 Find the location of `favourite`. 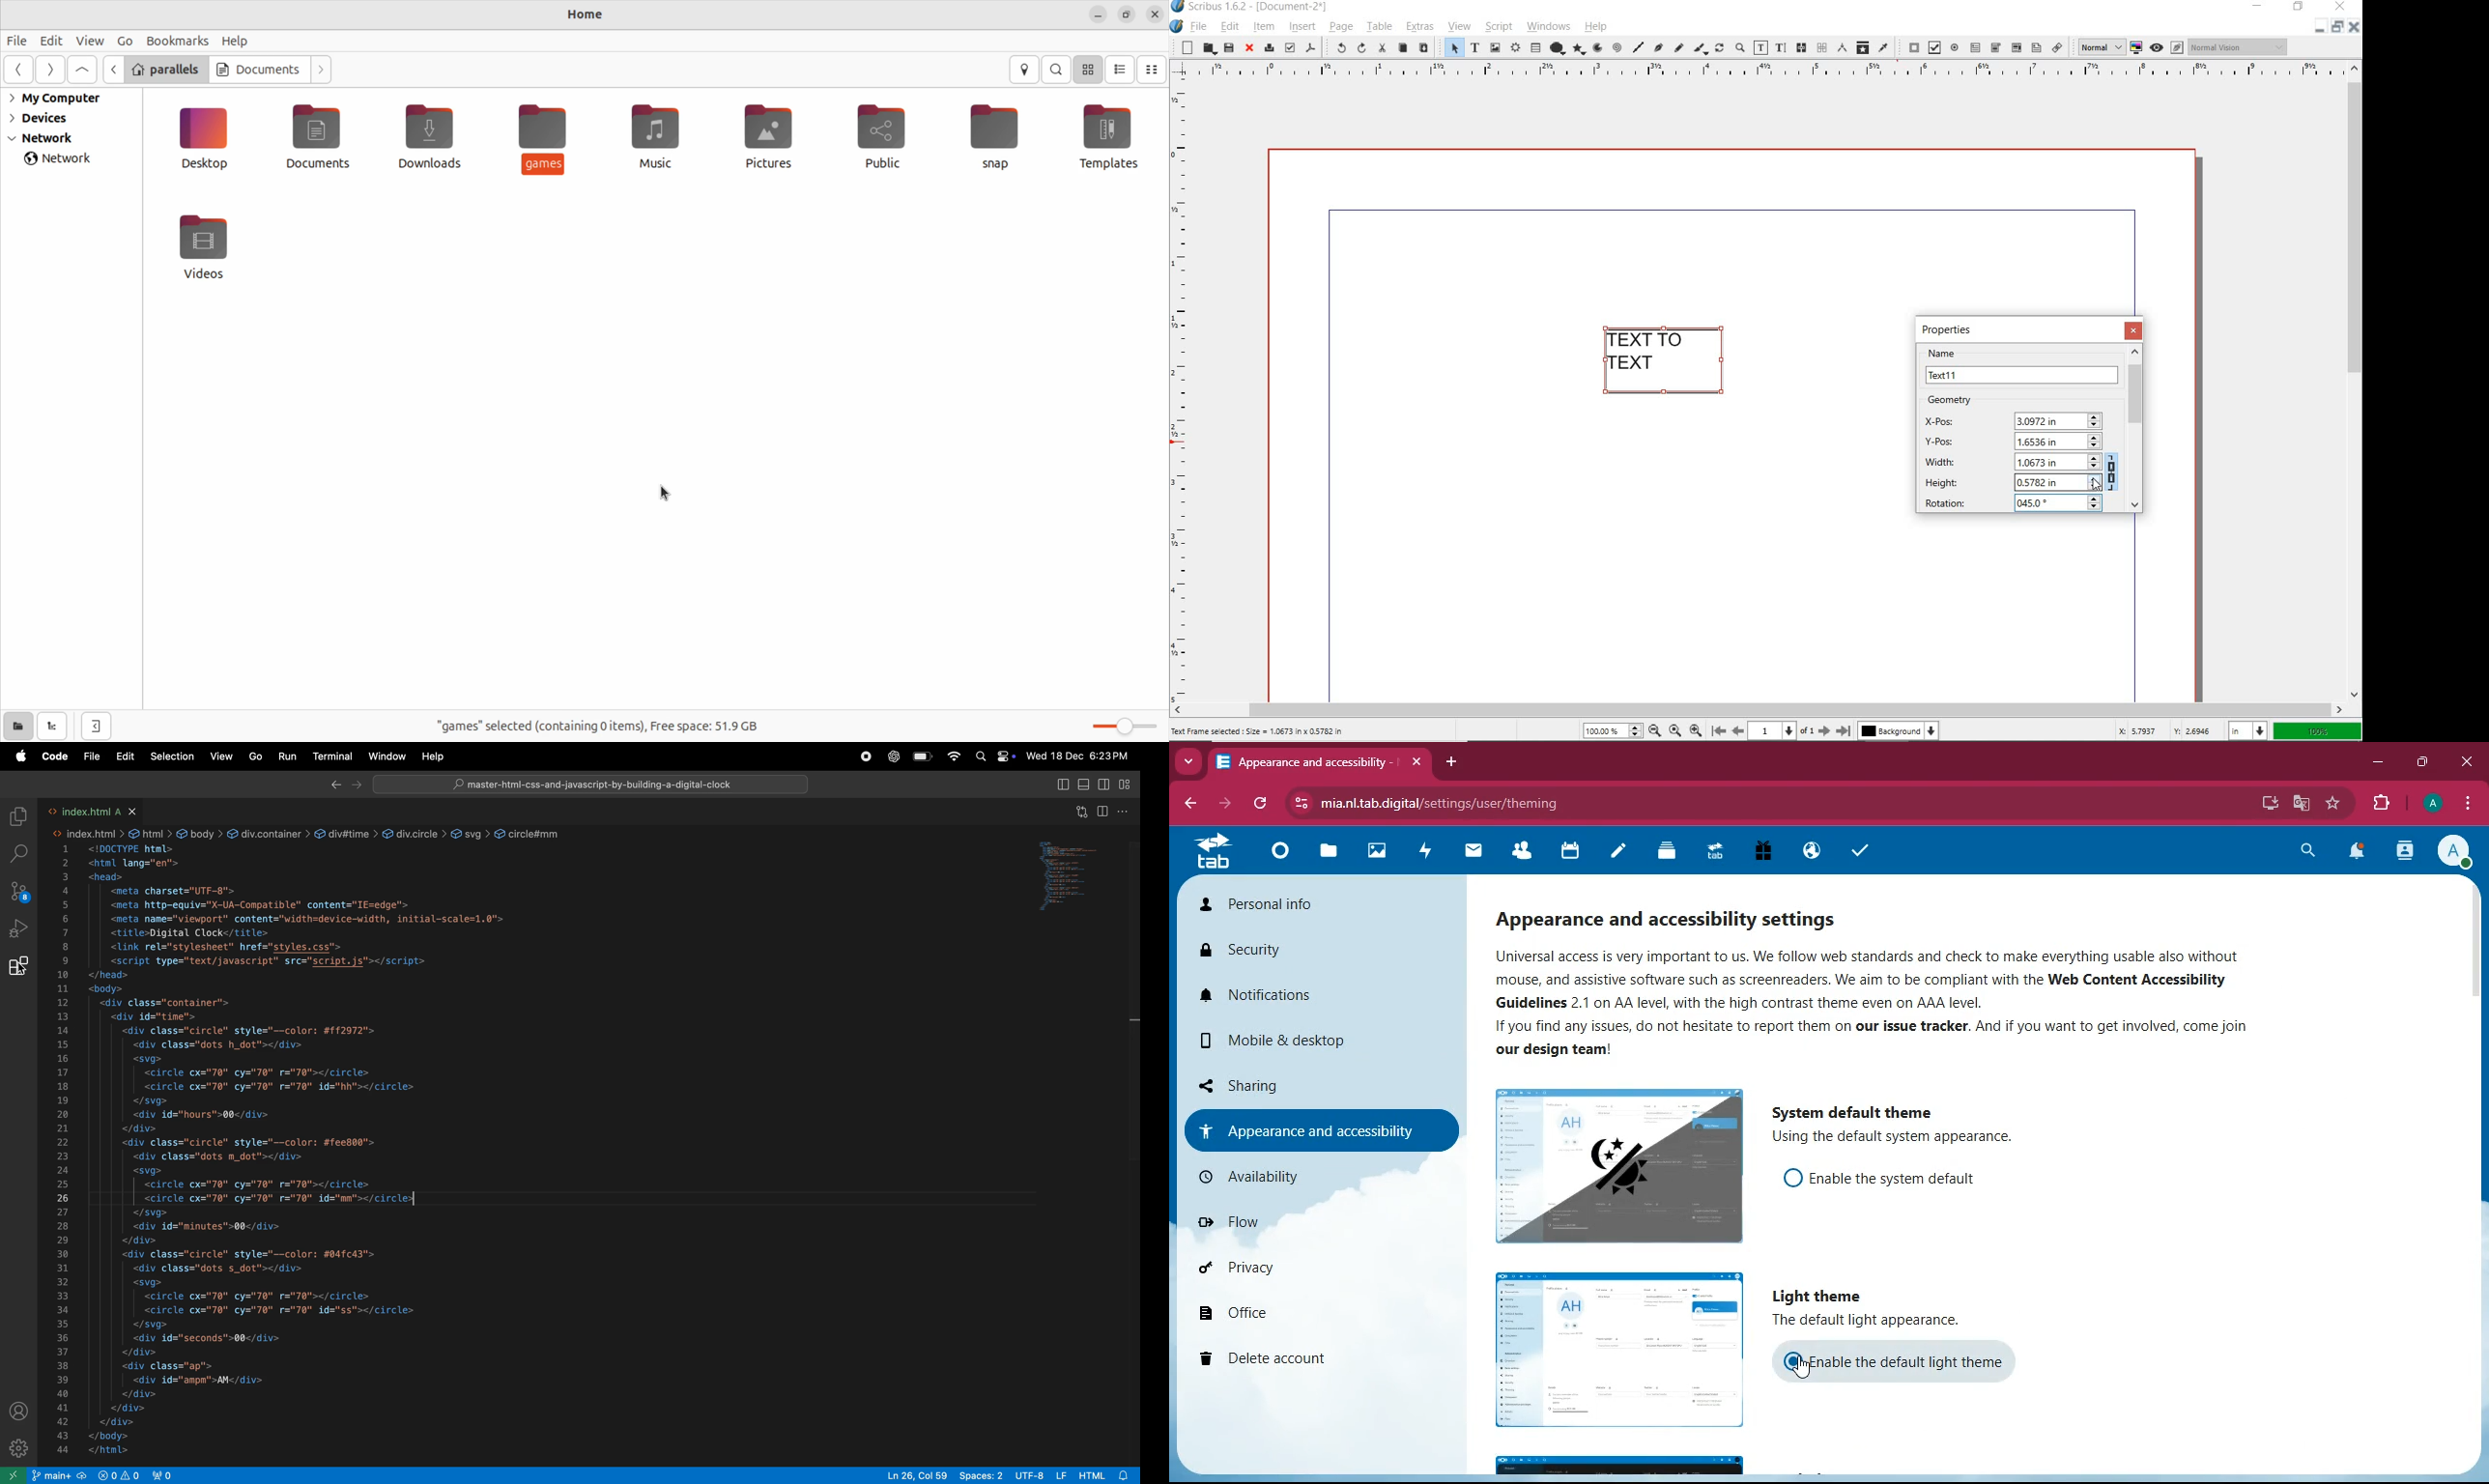

favourite is located at coordinates (2335, 801).